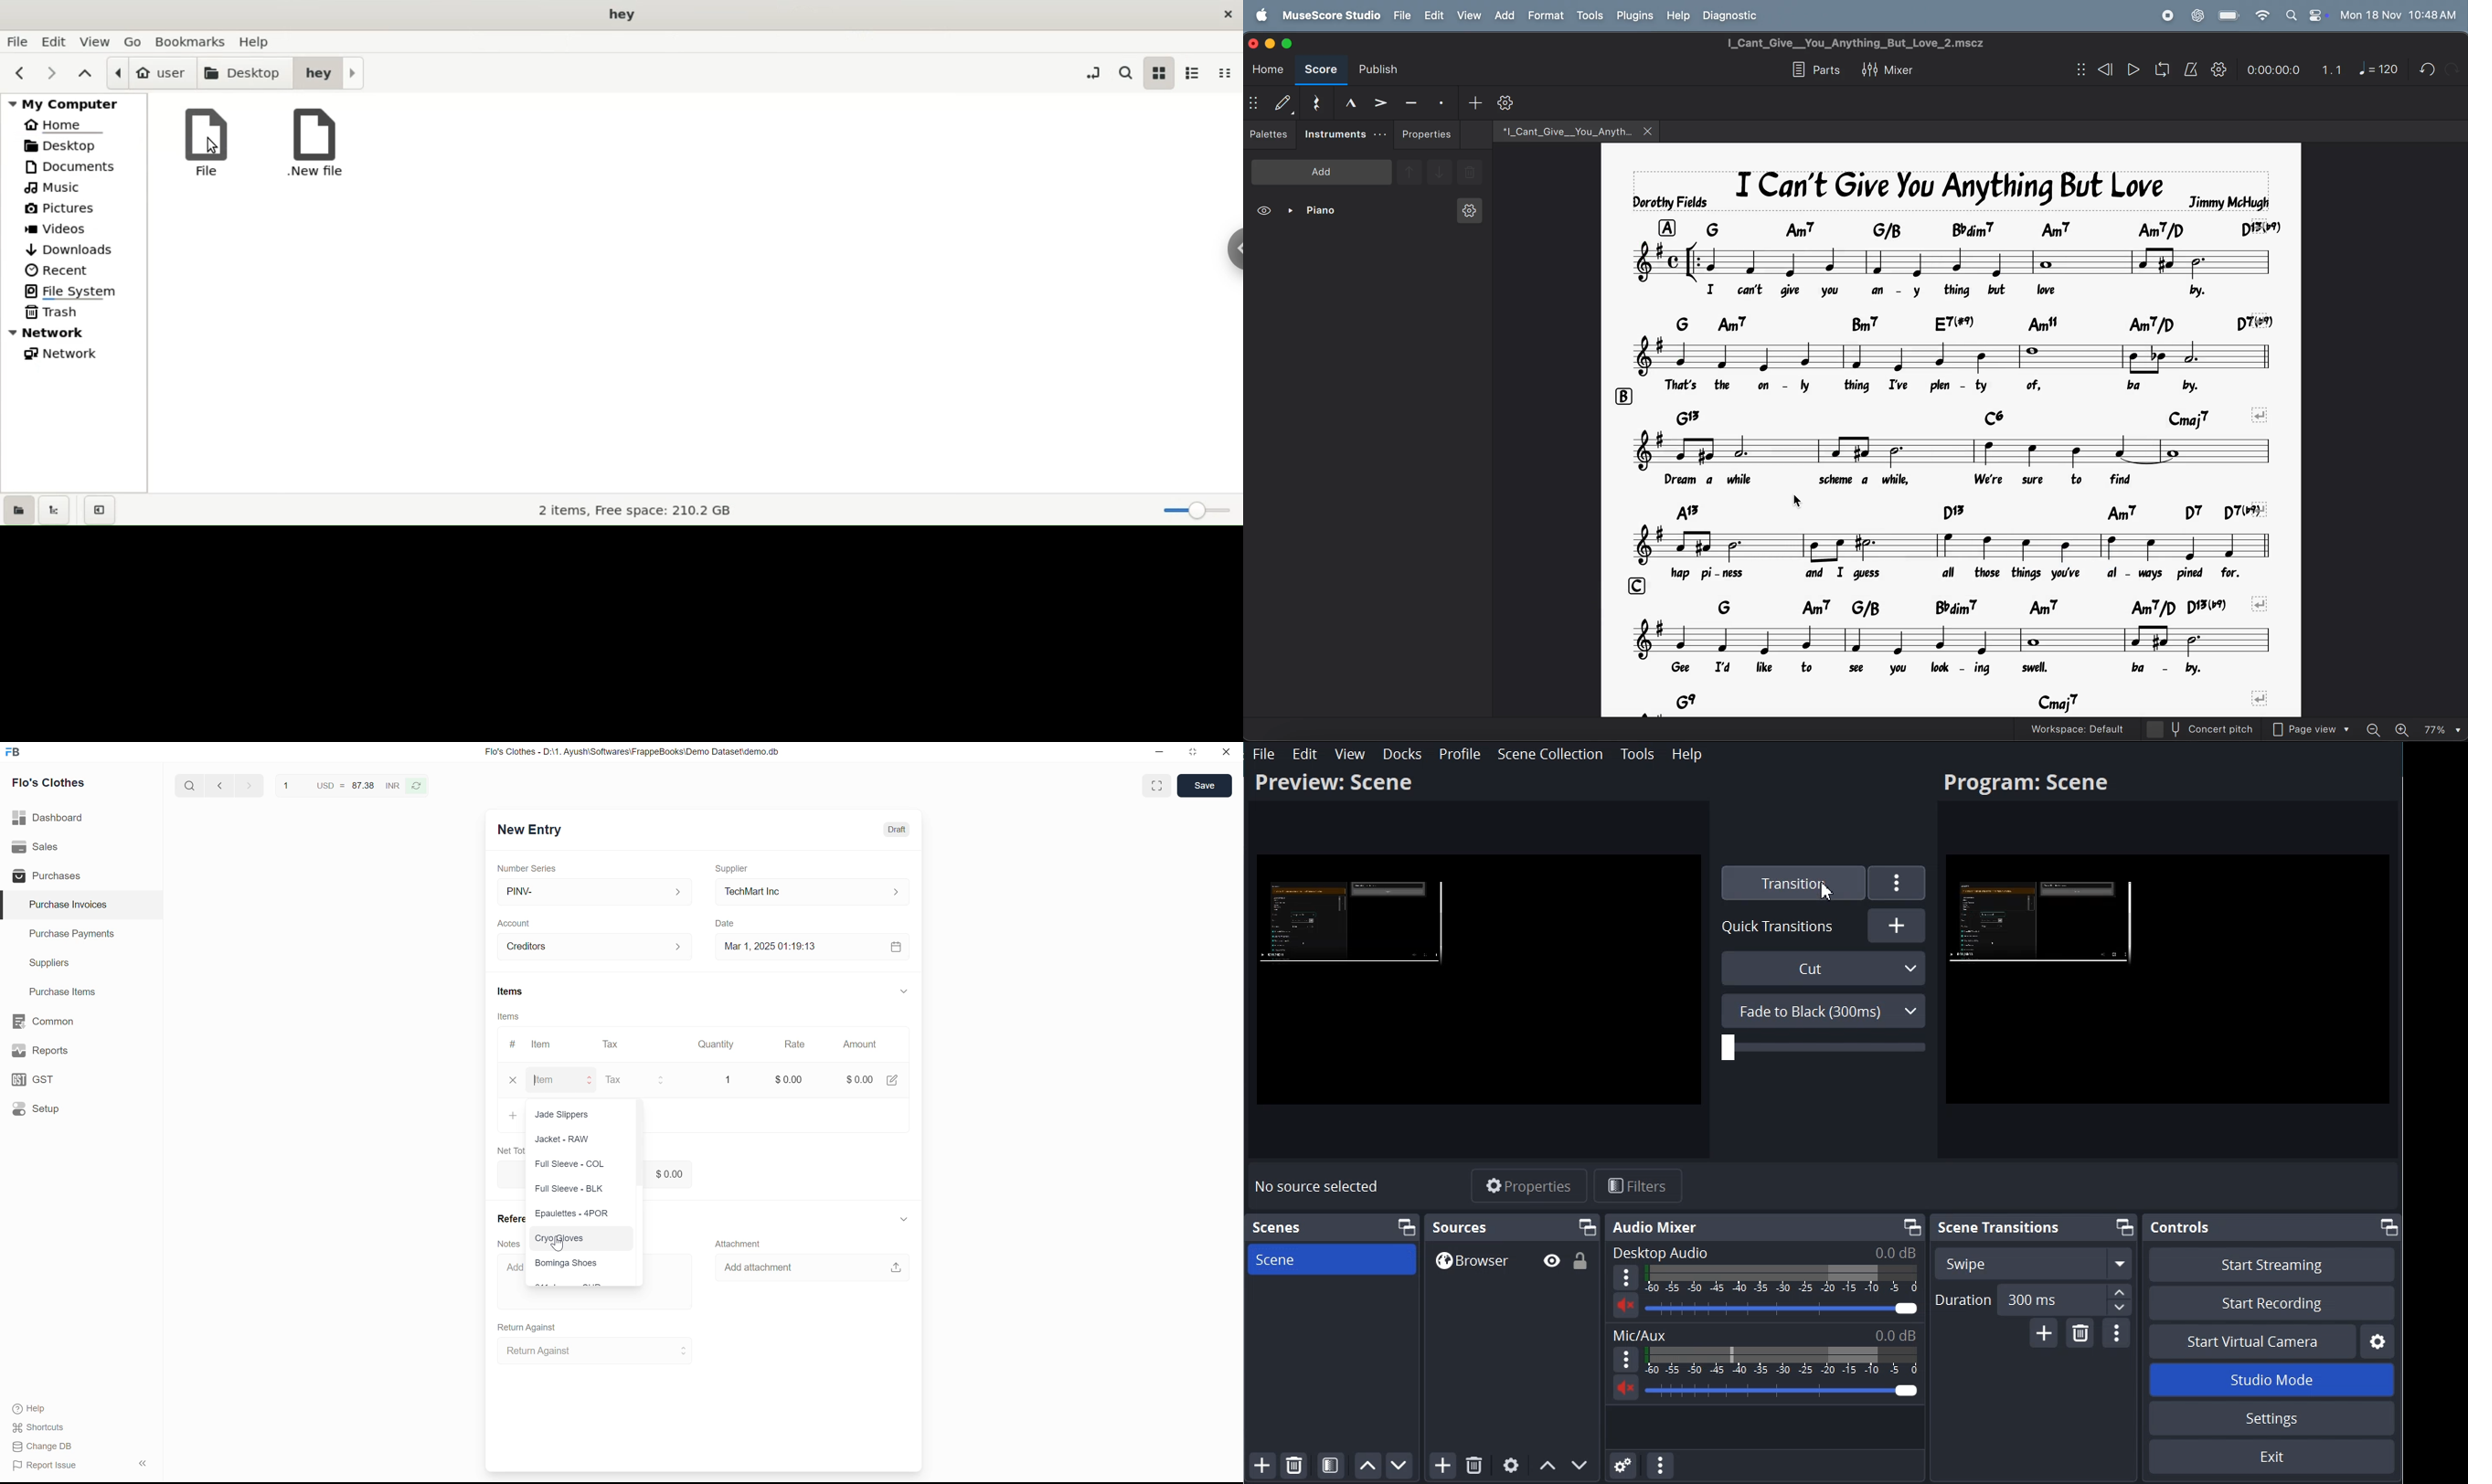  I want to click on Date, so click(726, 921).